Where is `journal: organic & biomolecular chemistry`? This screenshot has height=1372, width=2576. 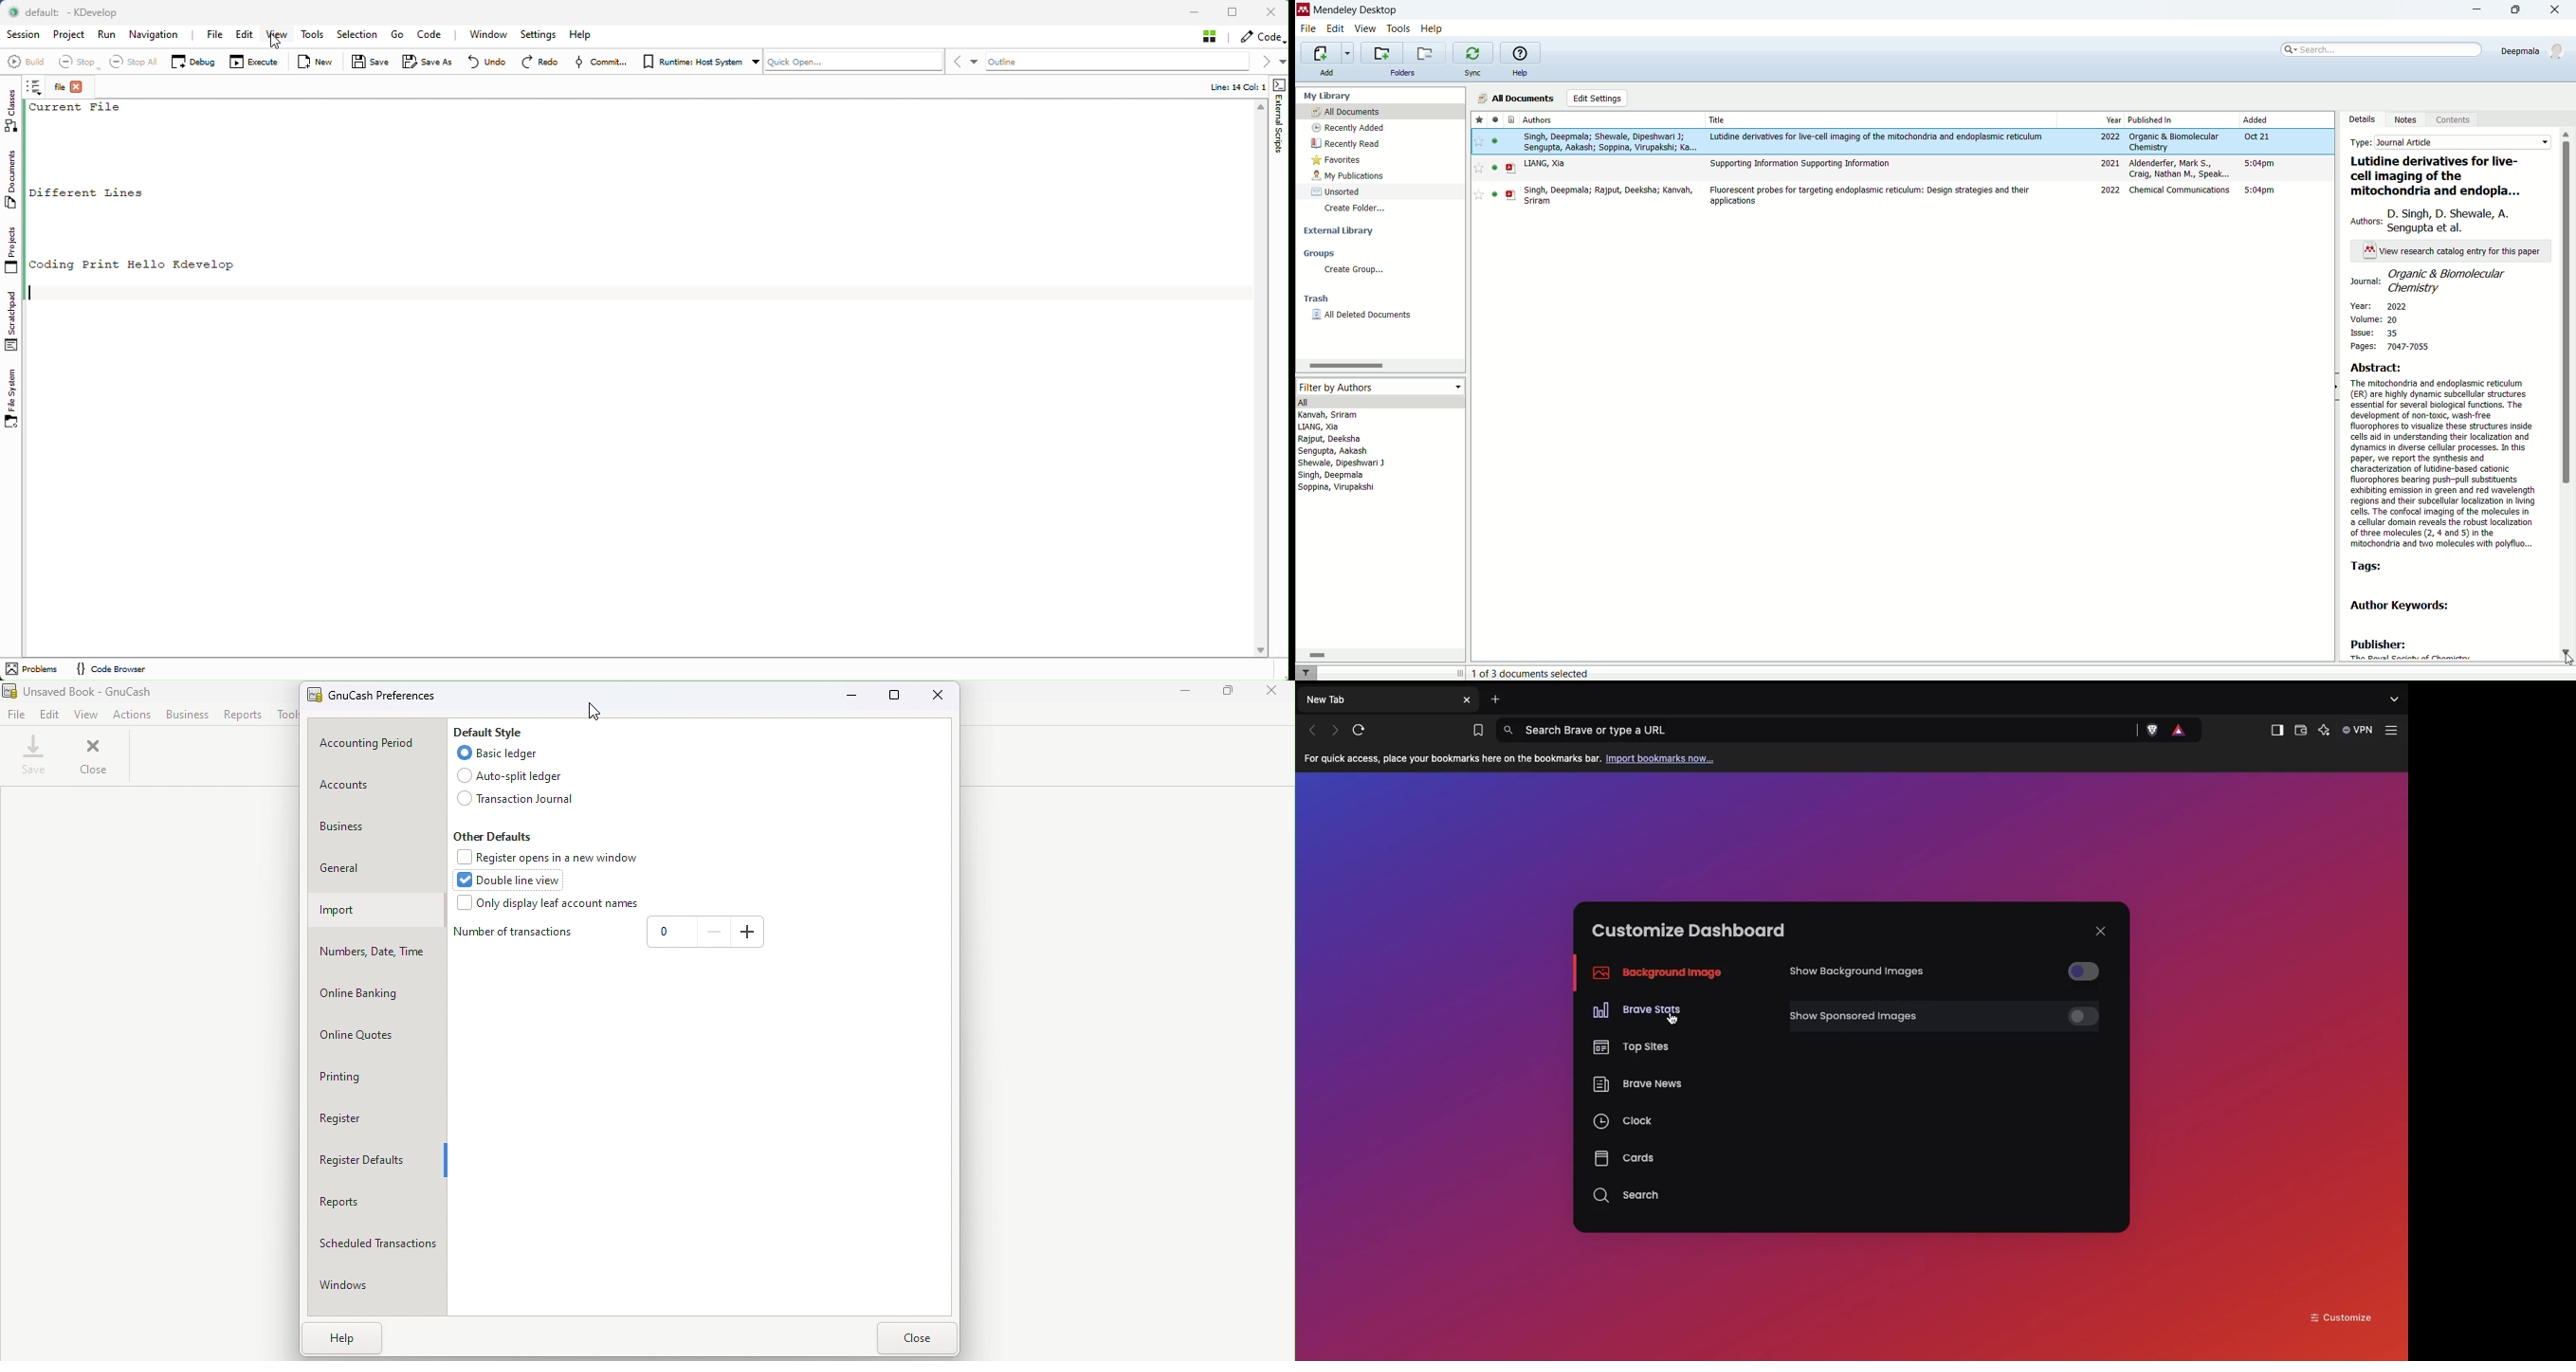
journal: organic & biomolecular chemistry is located at coordinates (2444, 280).